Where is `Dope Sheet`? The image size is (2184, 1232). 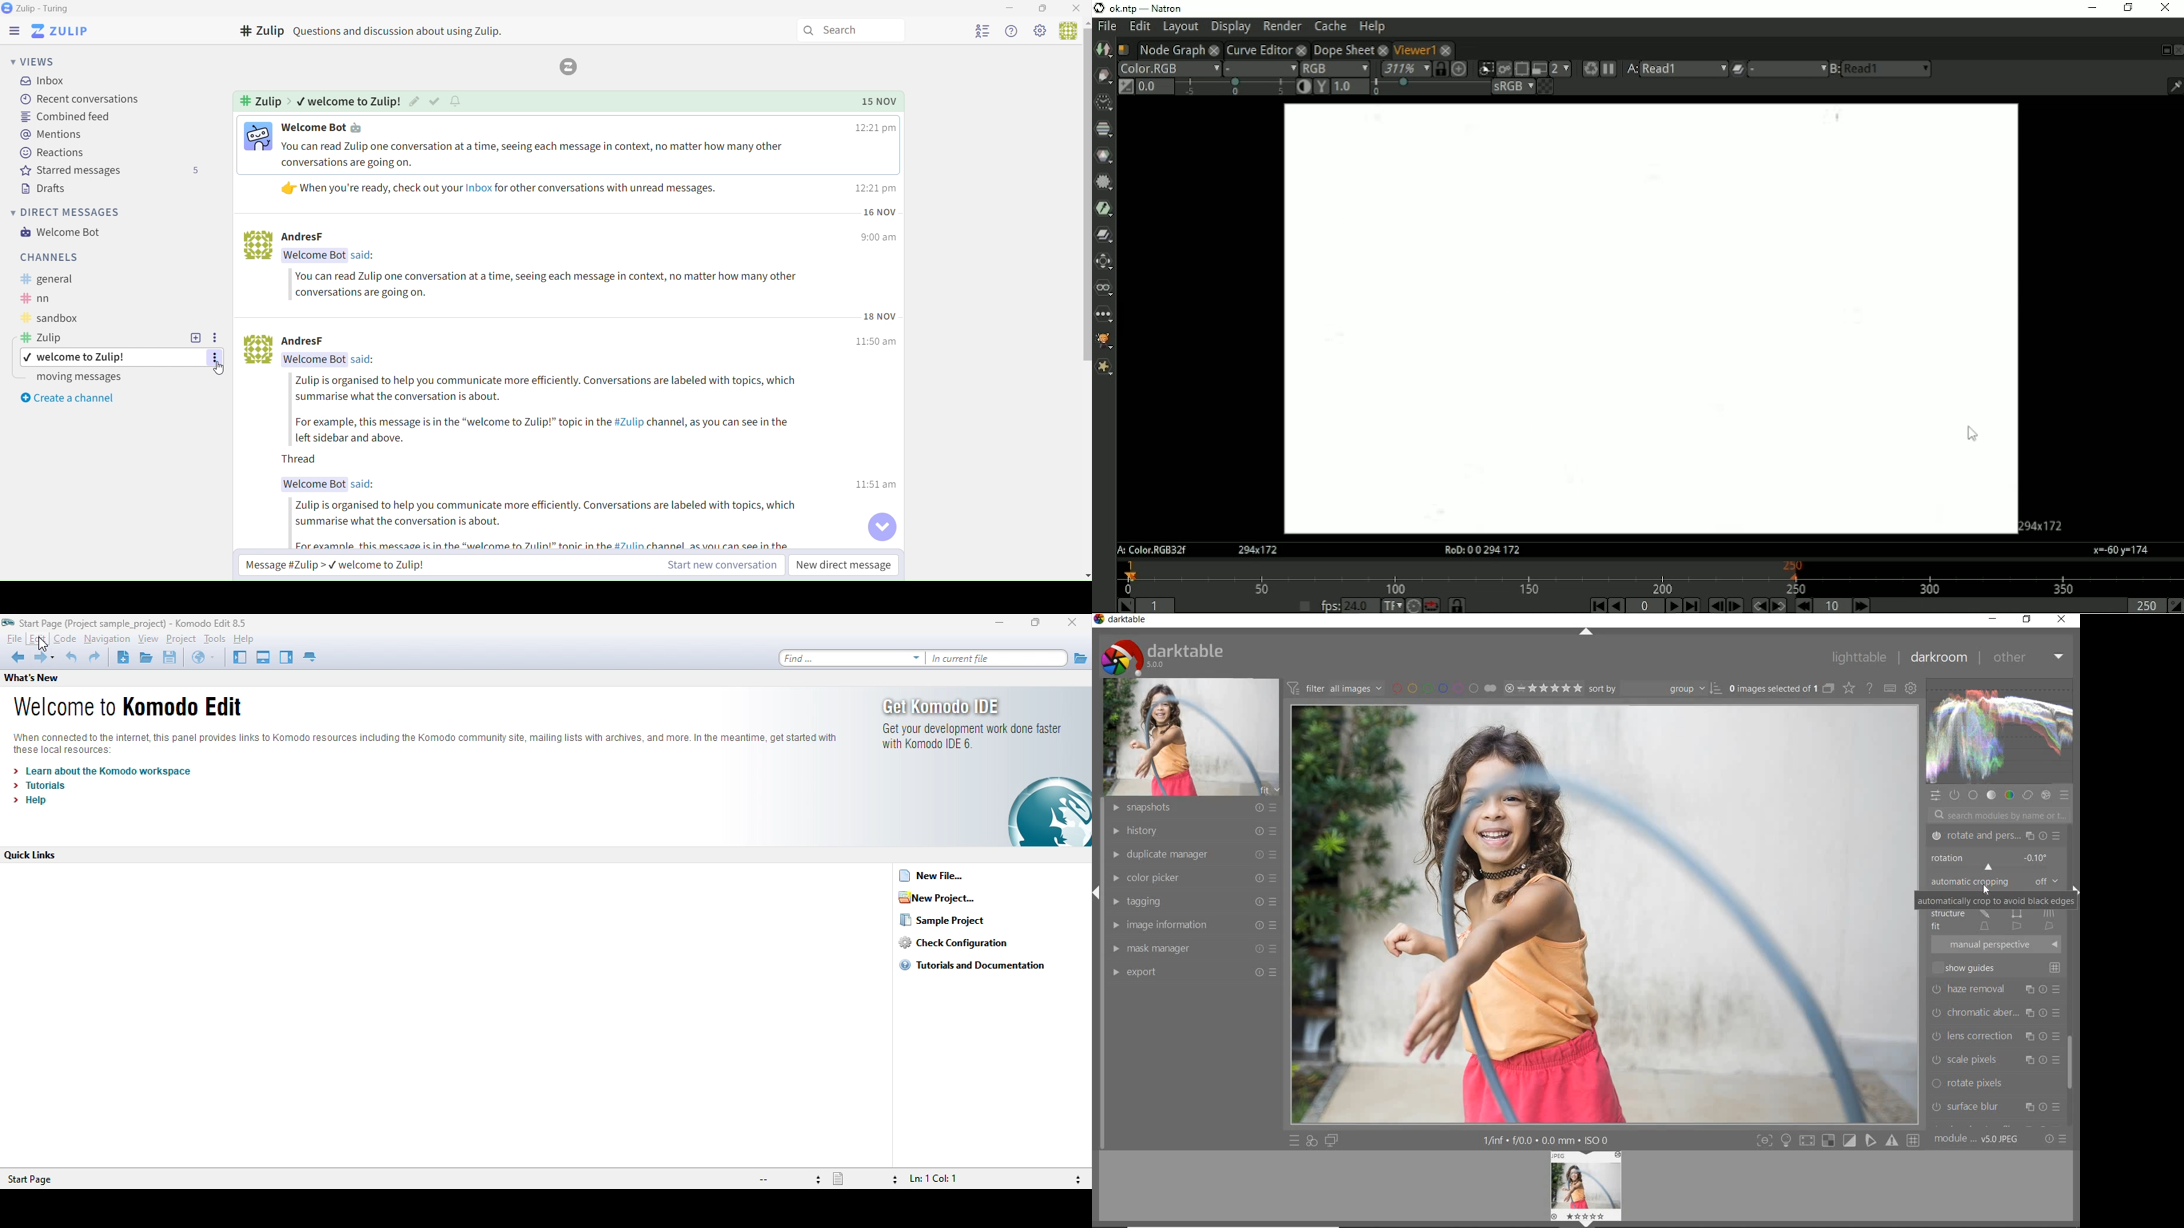
Dope Sheet is located at coordinates (1343, 48).